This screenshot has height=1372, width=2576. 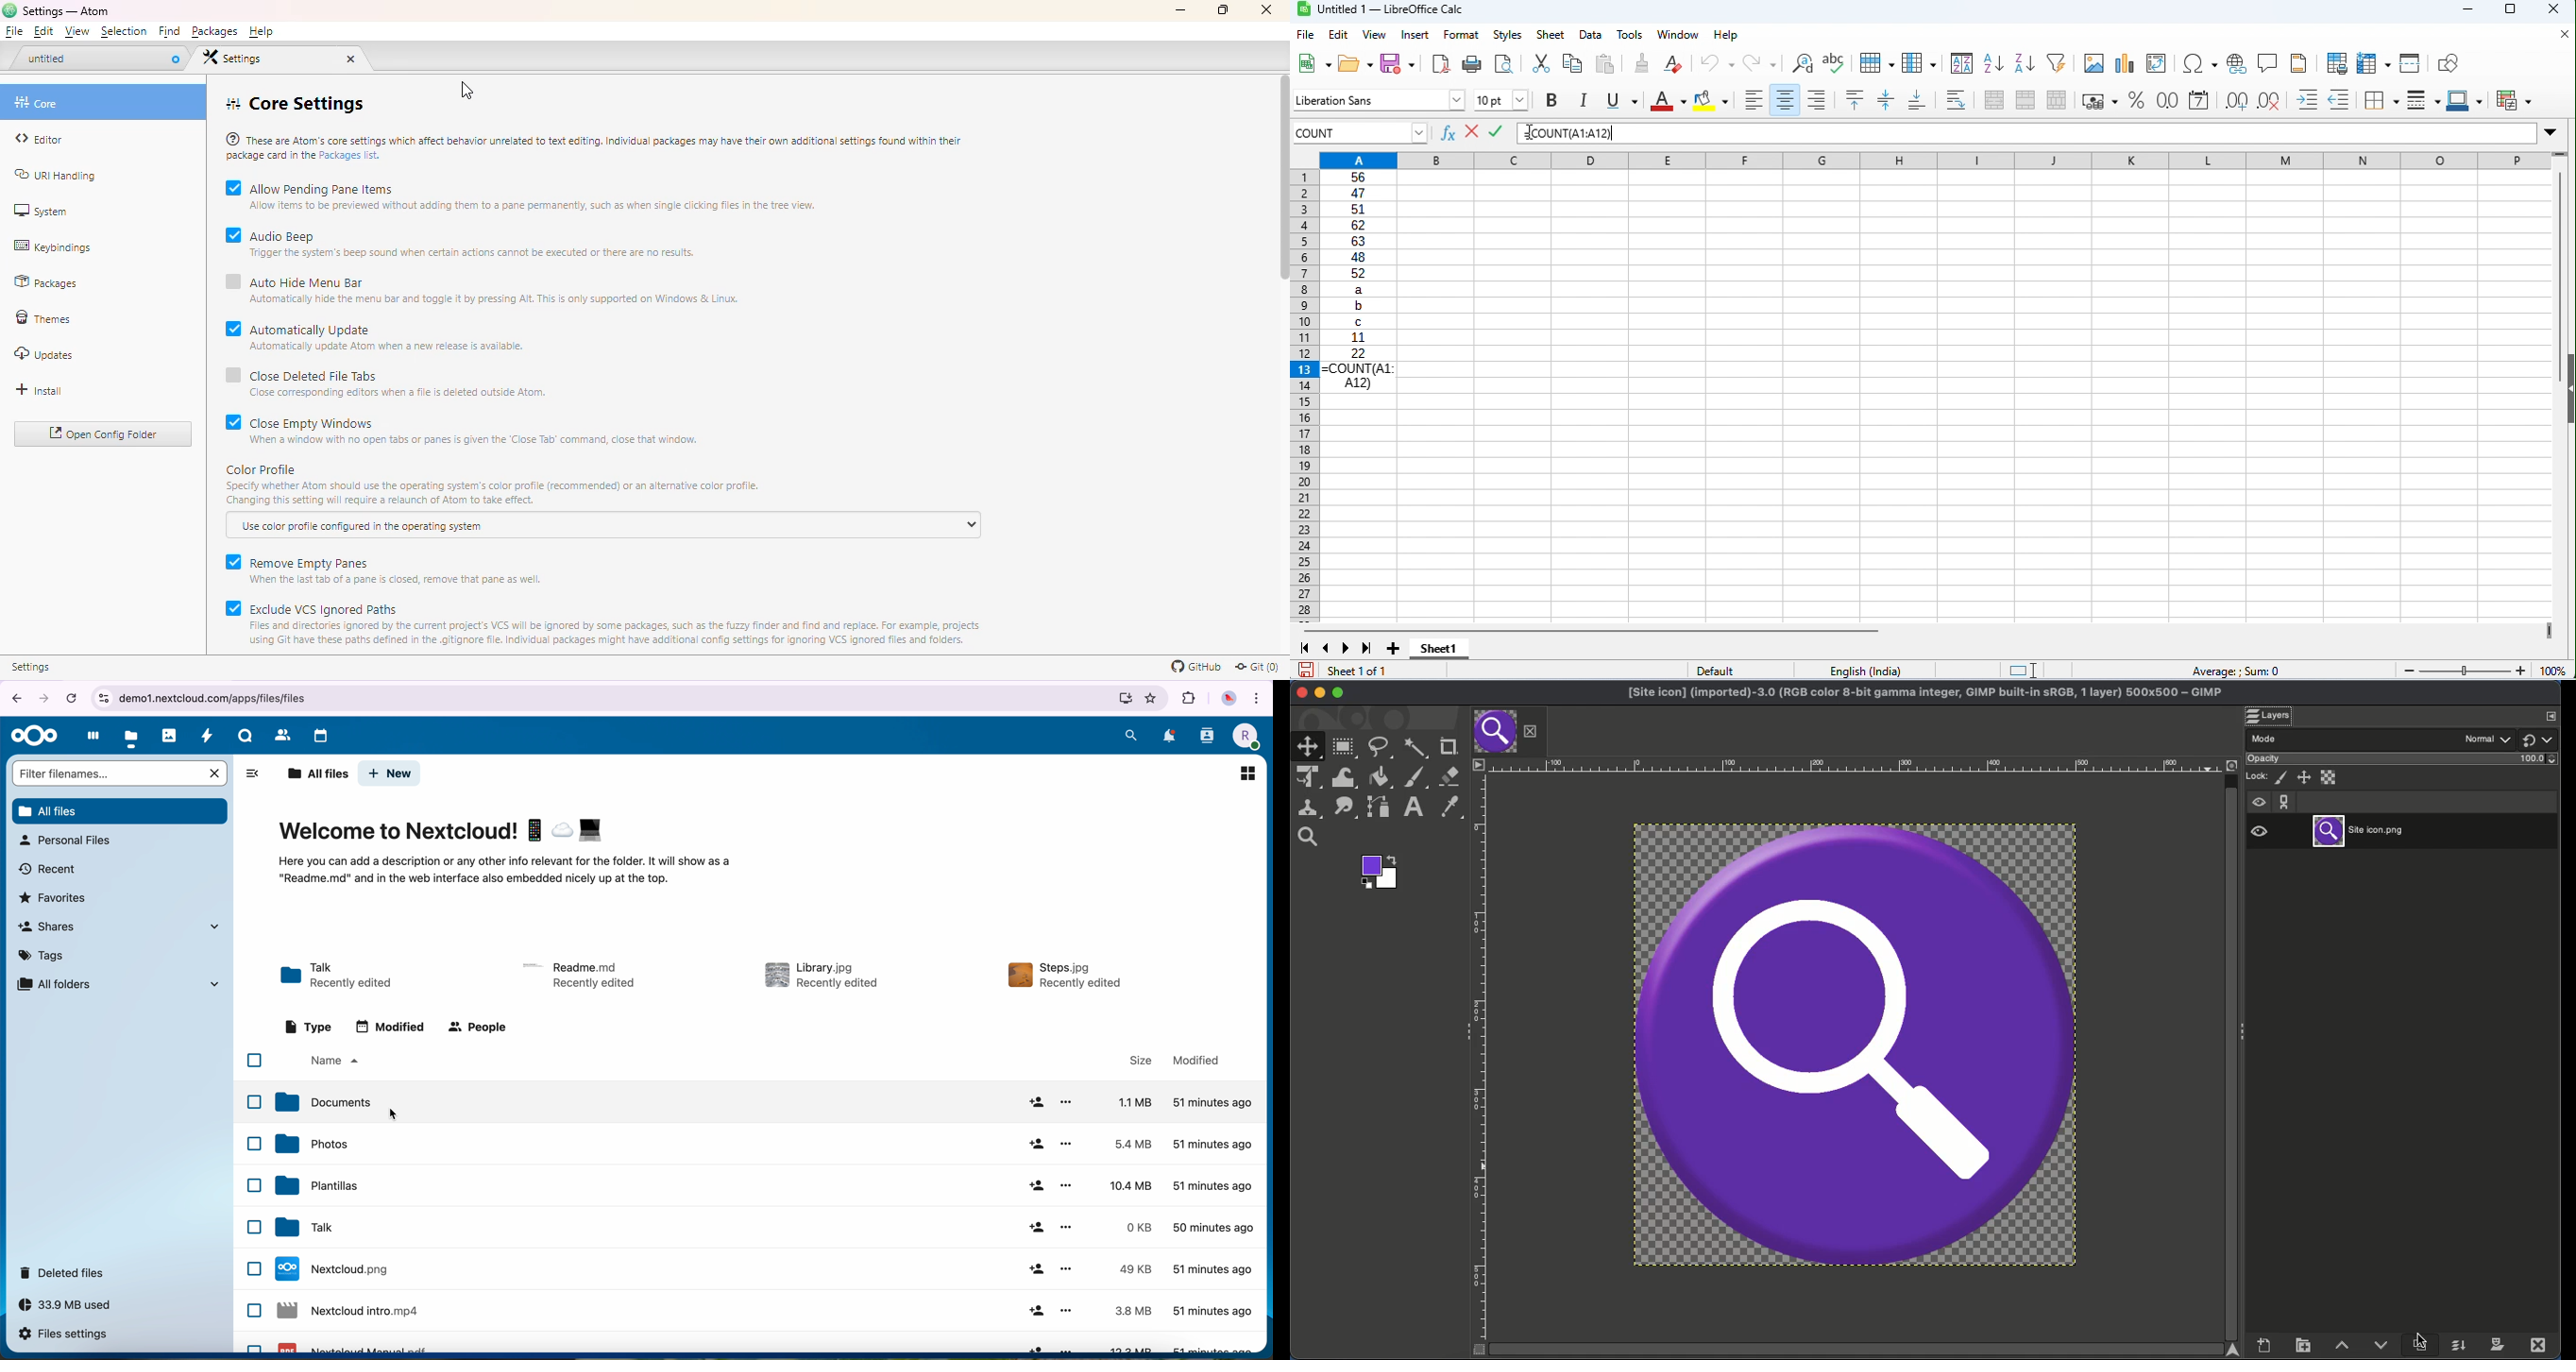 What do you see at coordinates (1419, 133) in the screenshot?
I see `drop down for cell numbers` at bounding box center [1419, 133].